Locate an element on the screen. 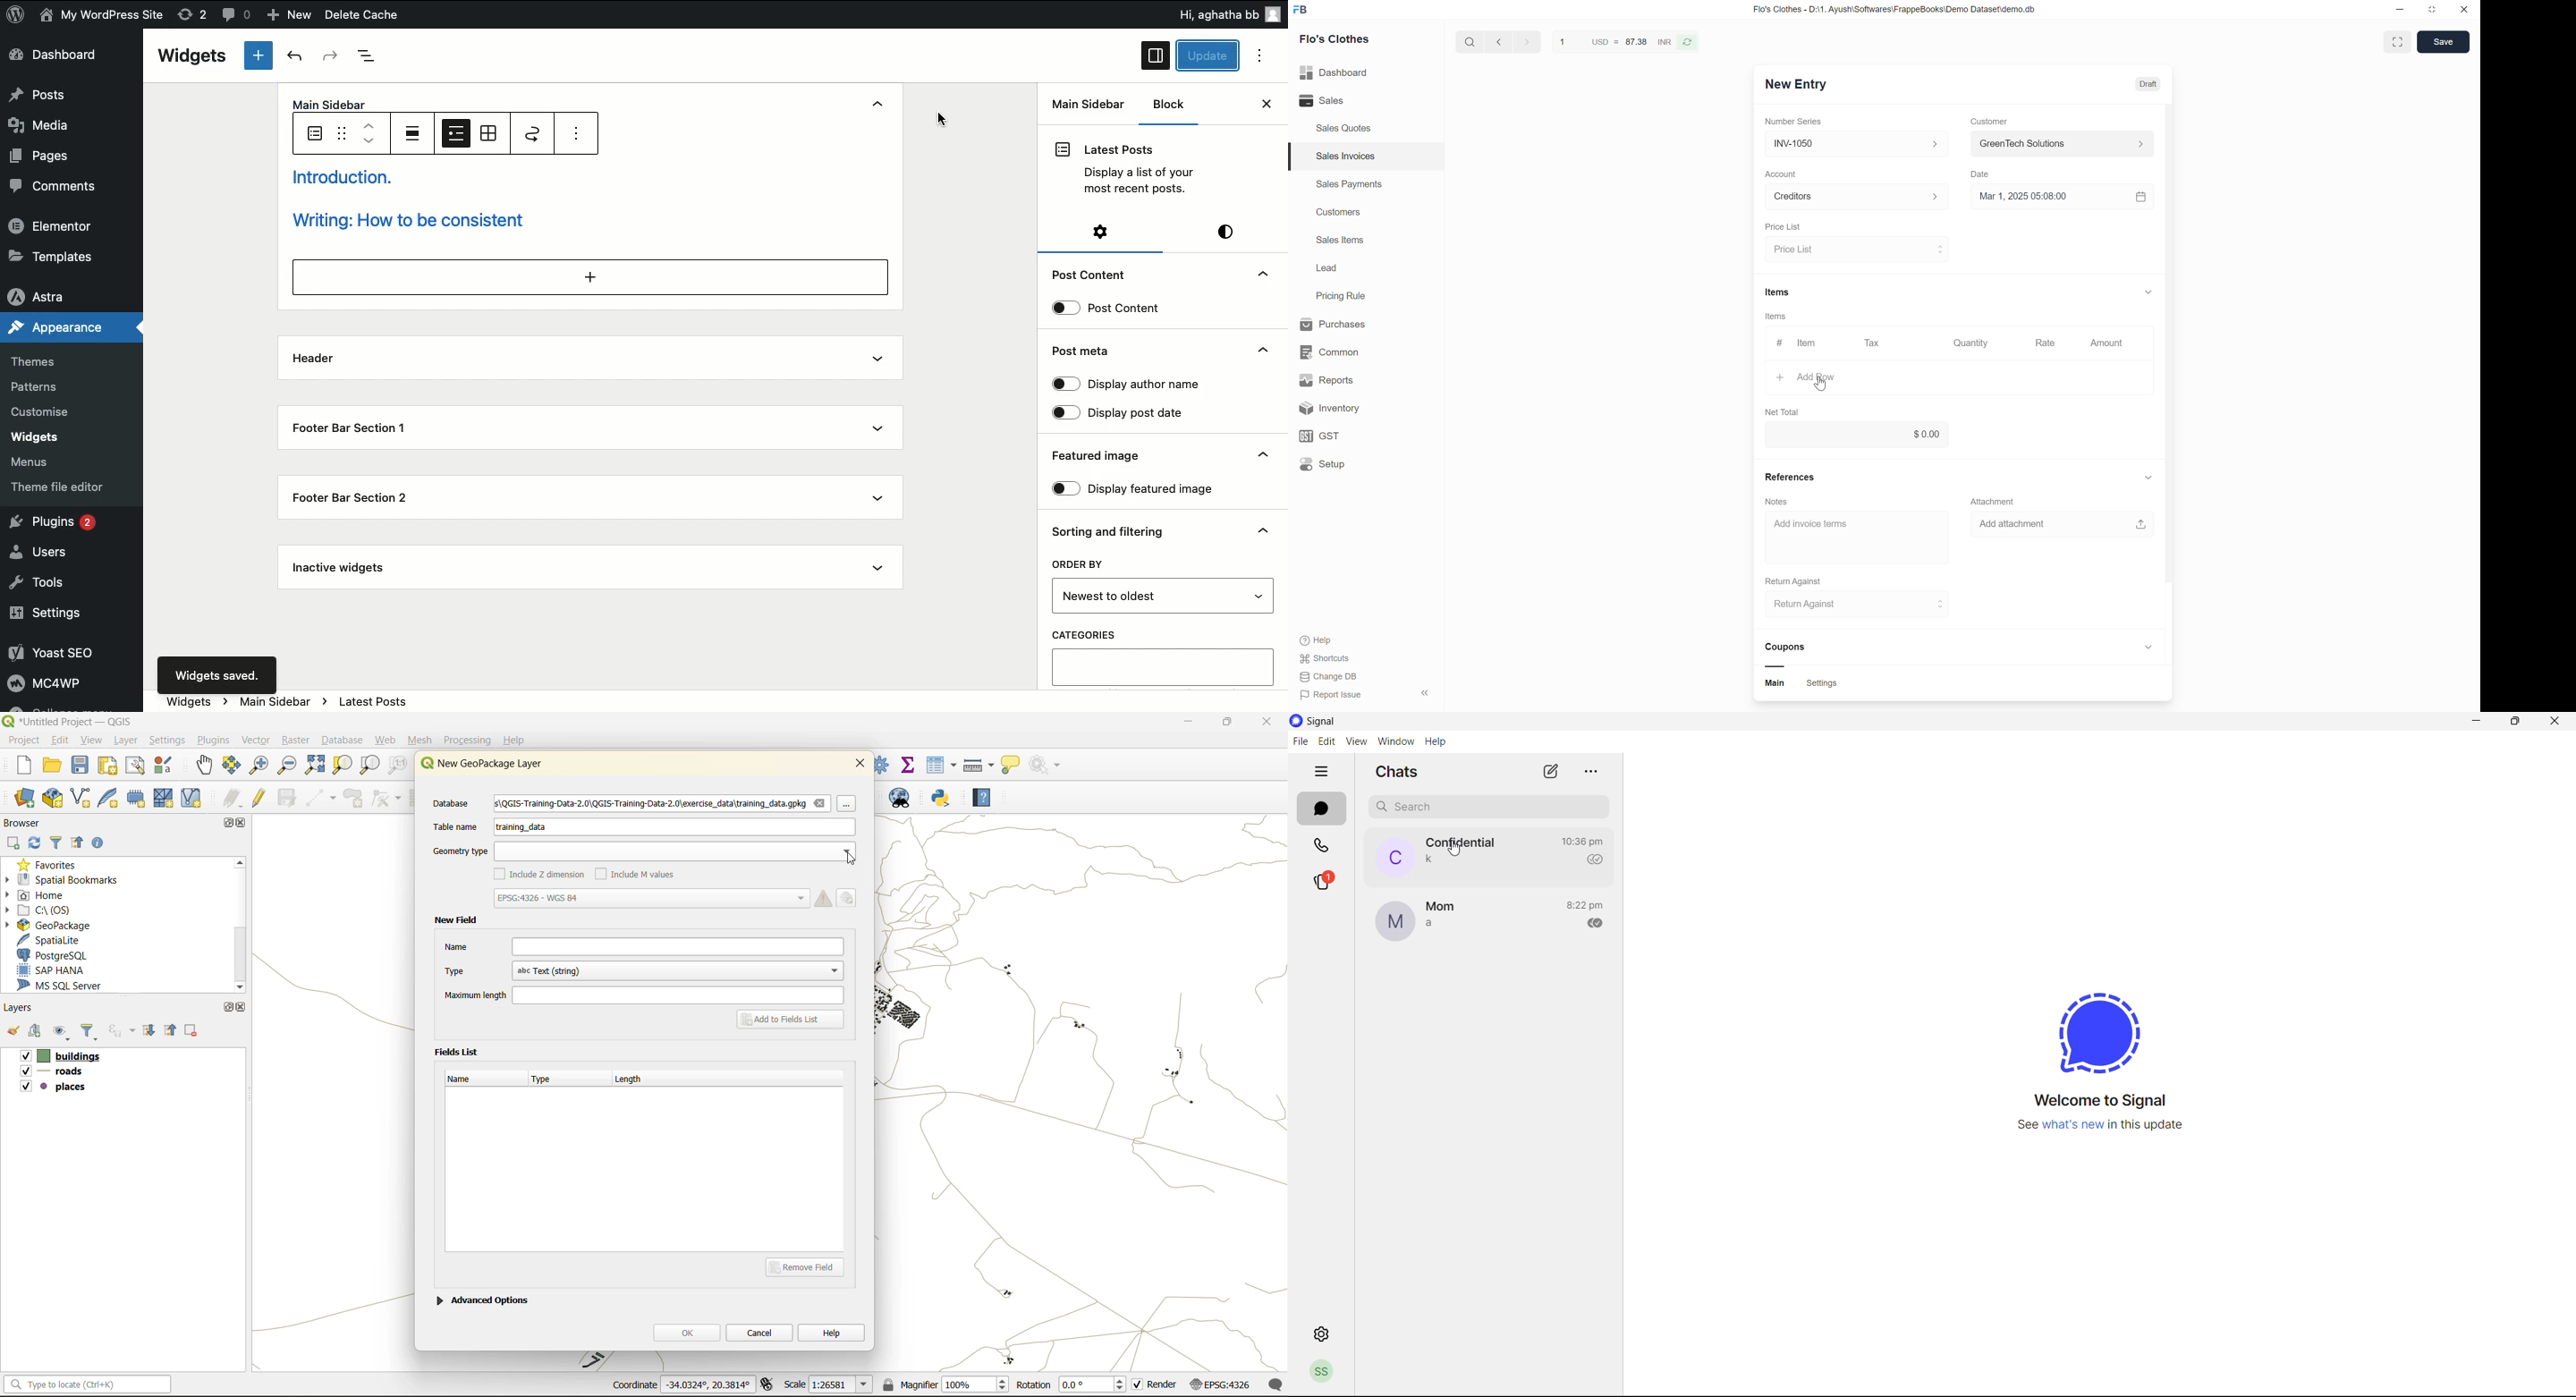 This screenshot has width=2576, height=1400. new geopackage  is located at coordinates (53, 799).